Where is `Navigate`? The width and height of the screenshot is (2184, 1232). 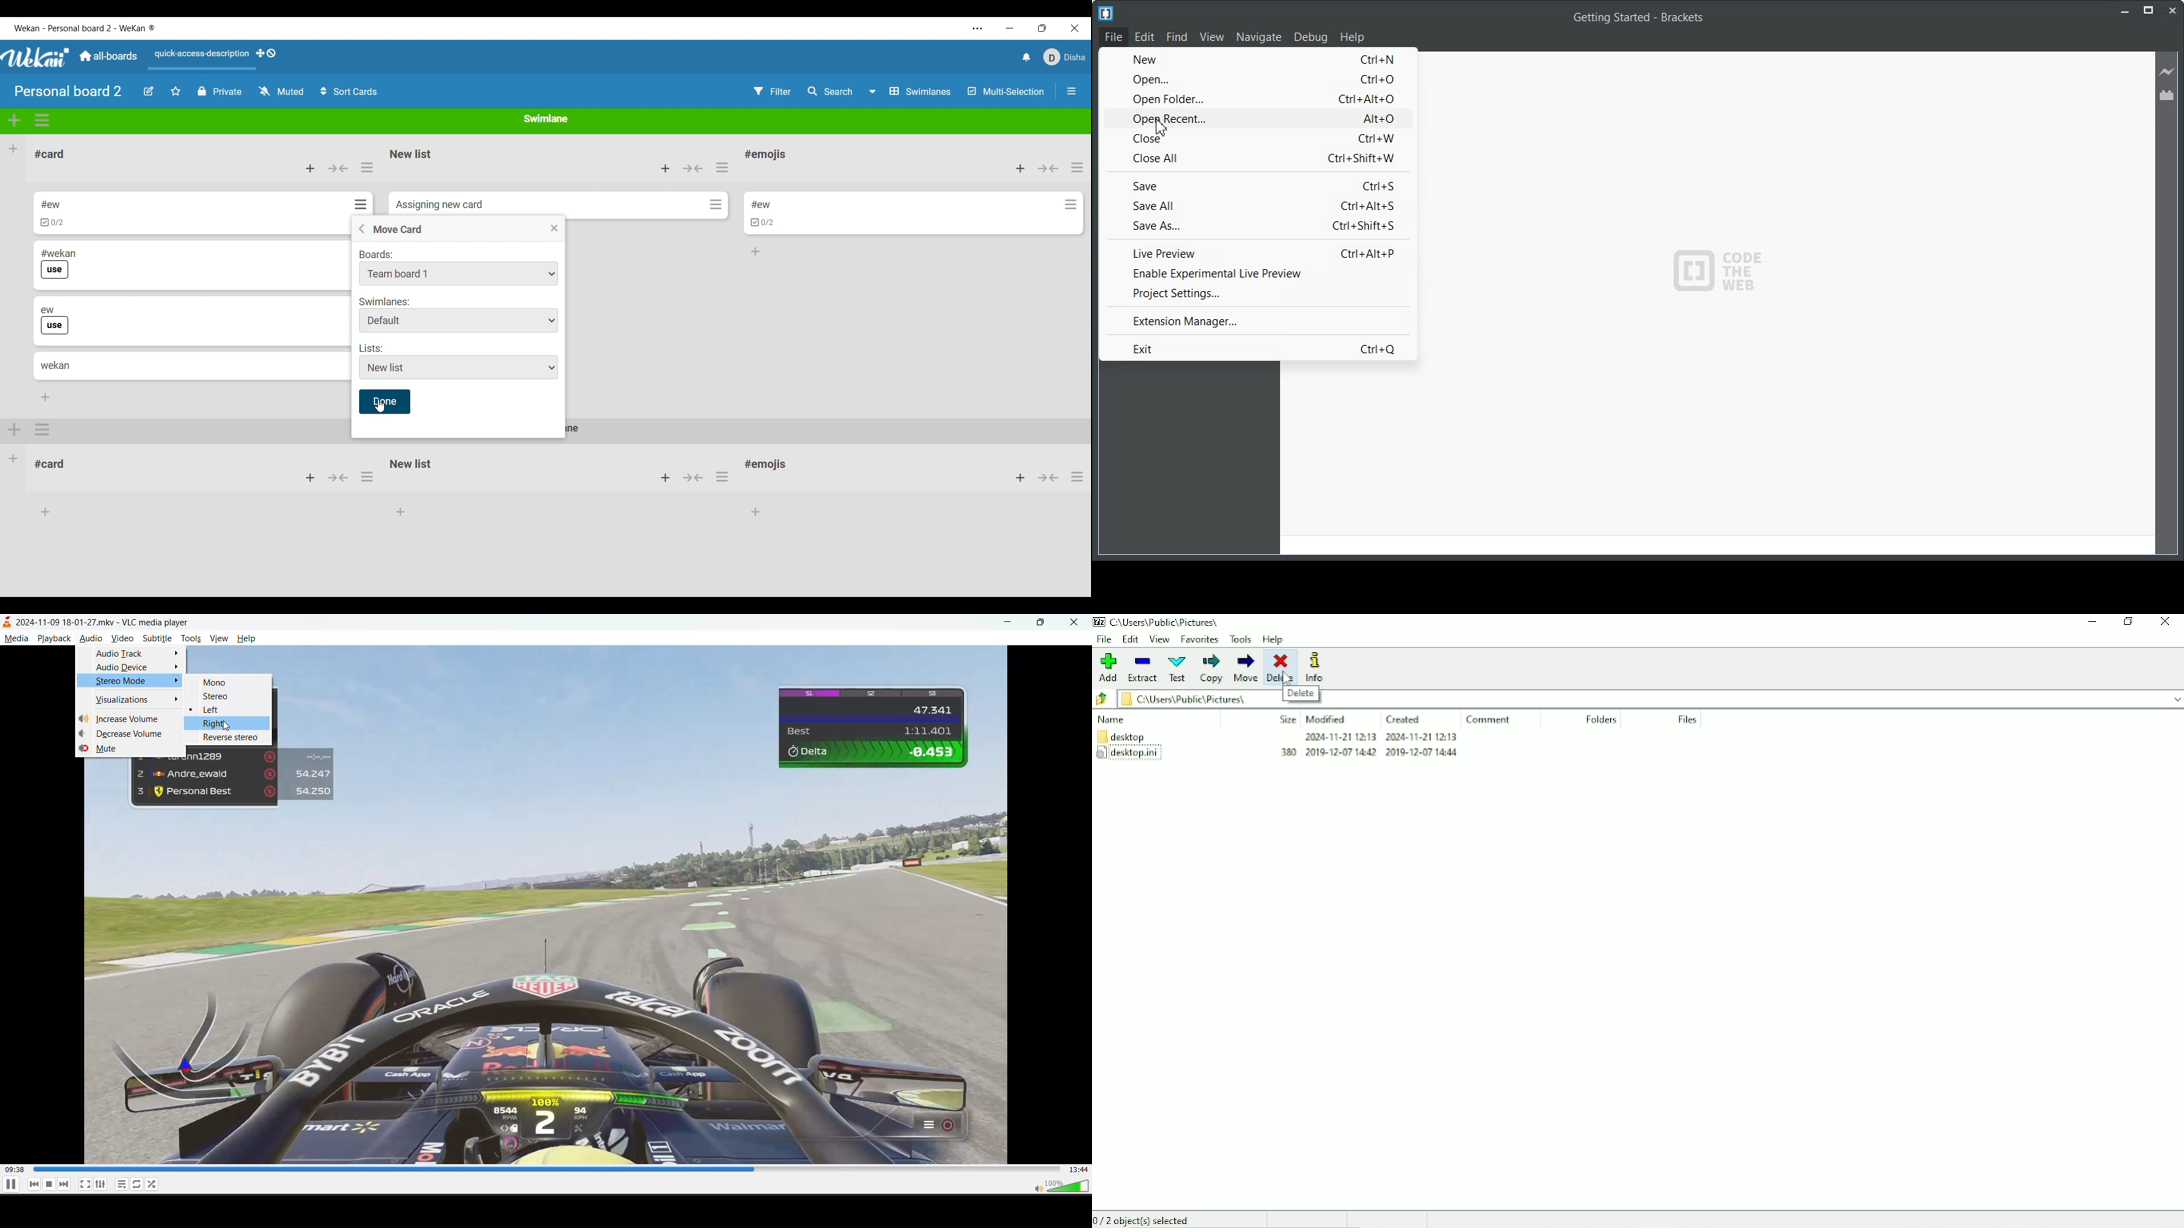 Navigate is located at coordinates (1260, 37).